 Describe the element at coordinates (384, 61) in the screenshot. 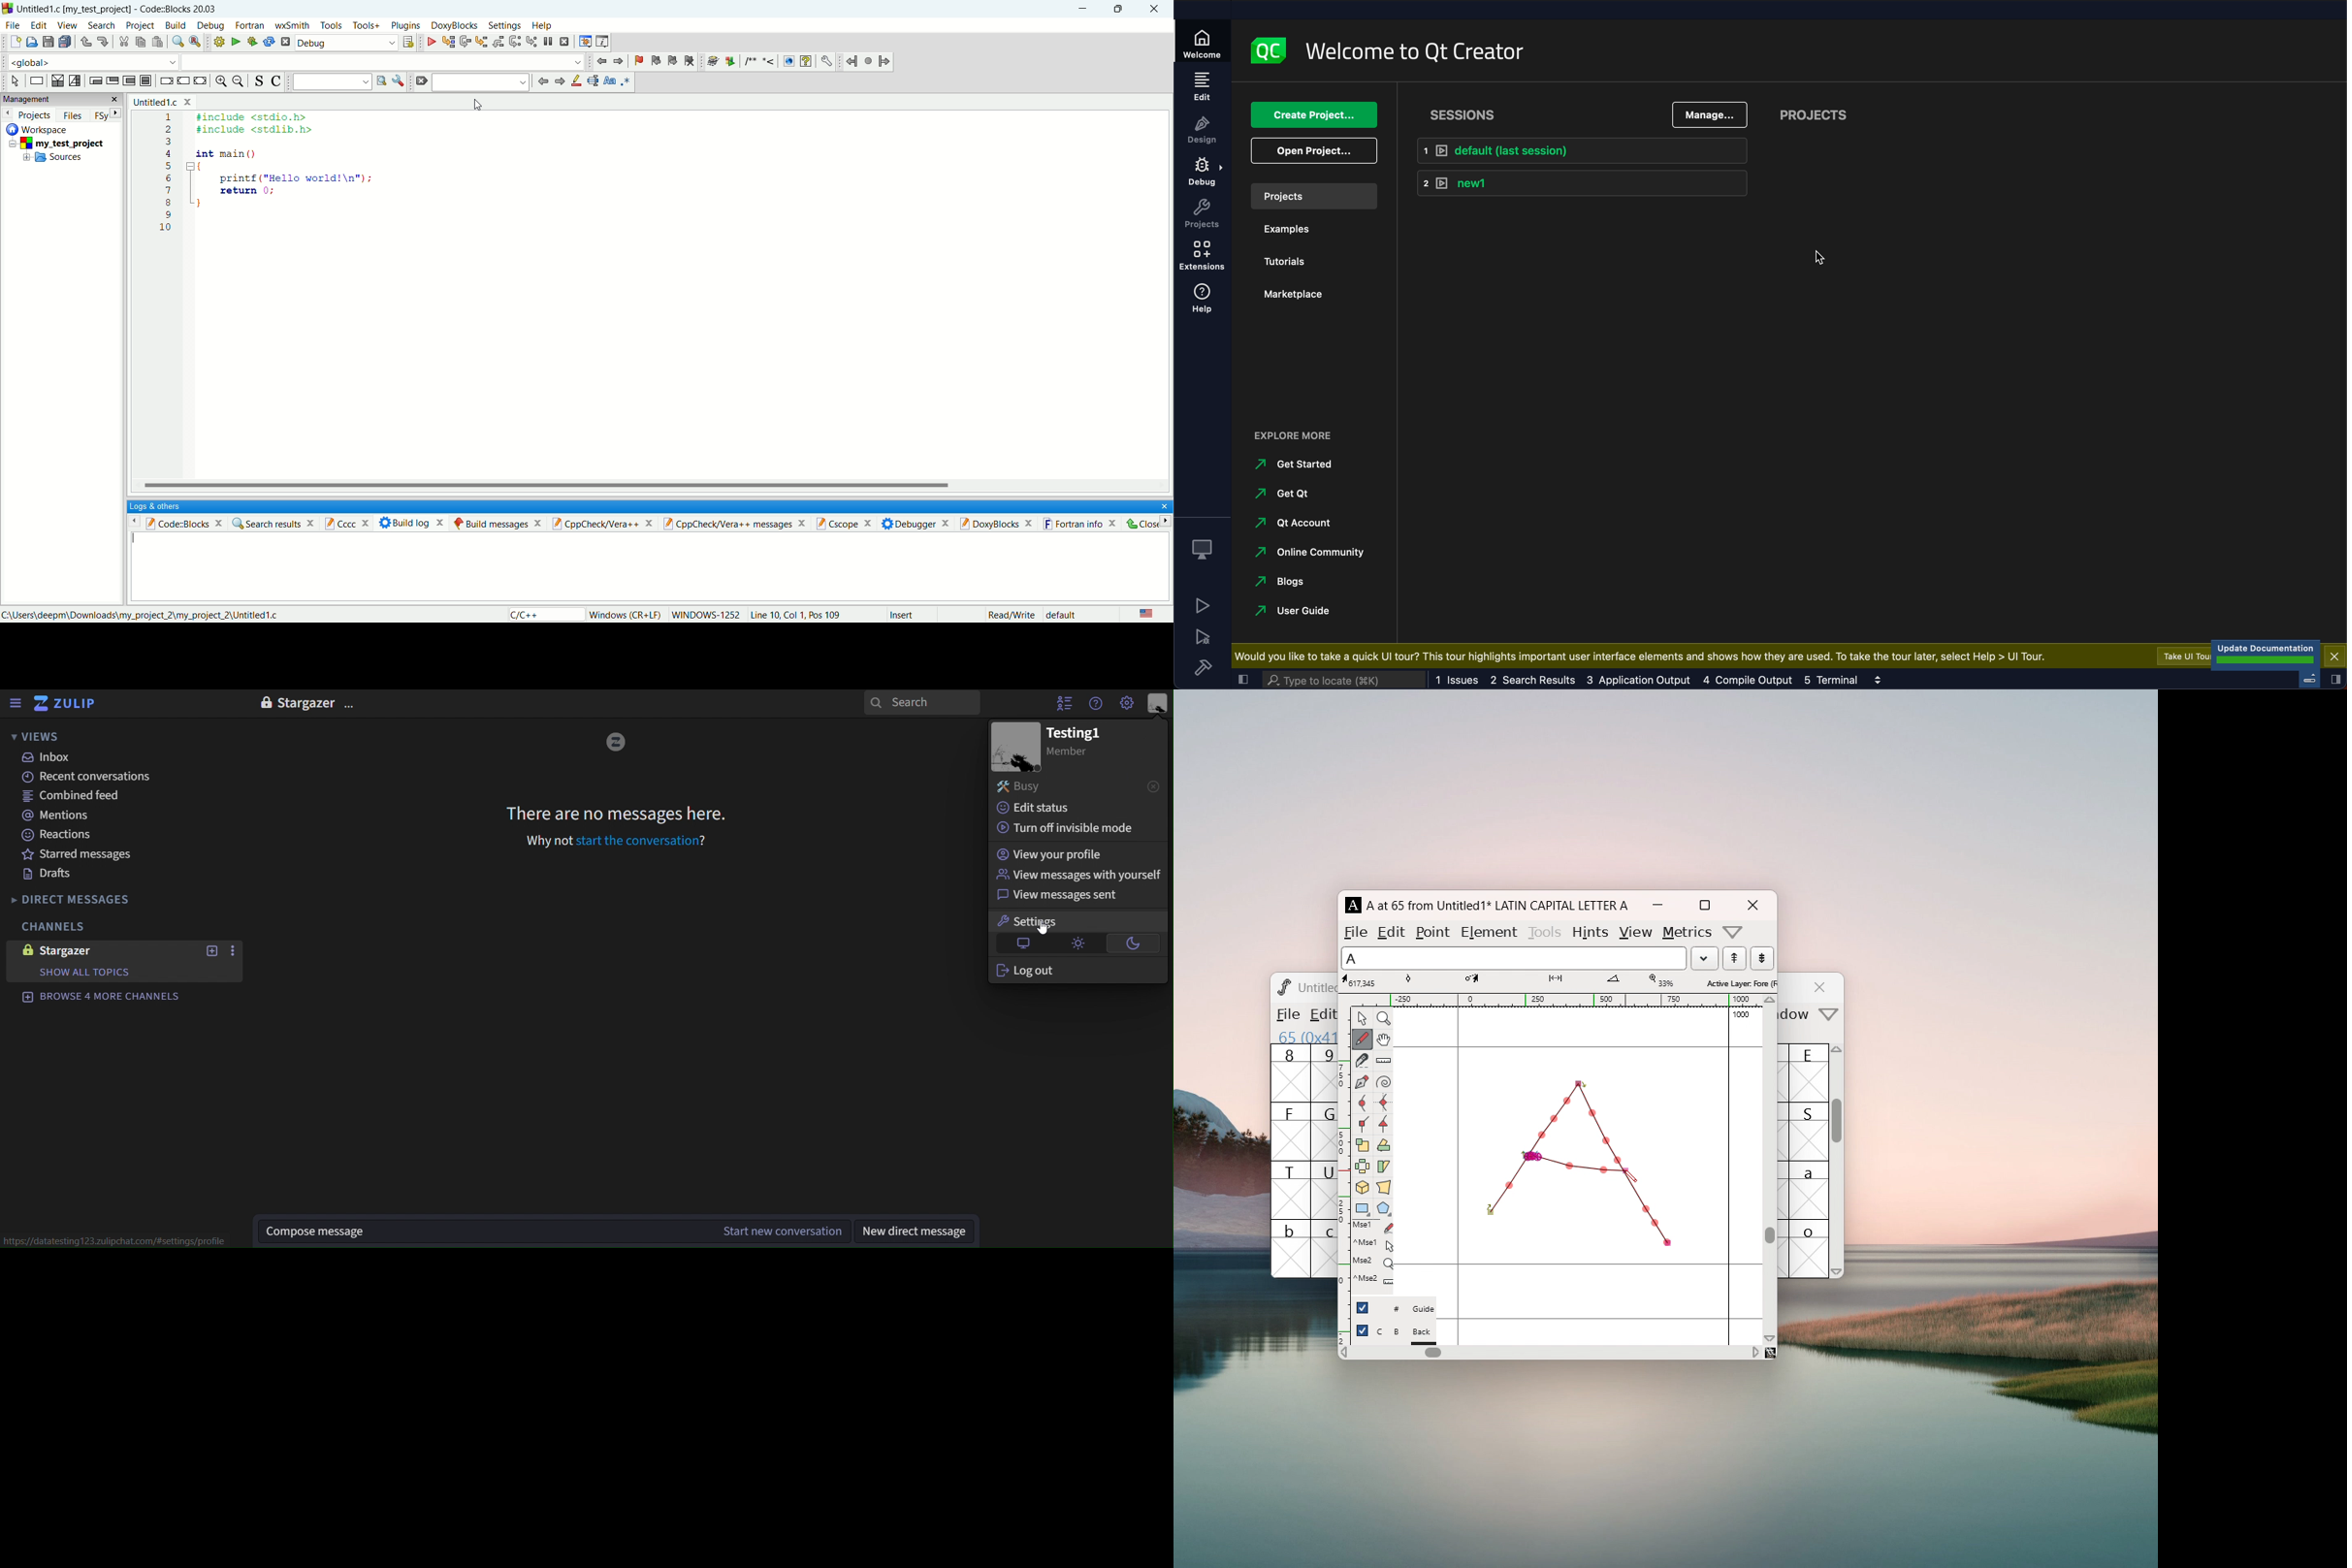

I see `blank space` at that location.